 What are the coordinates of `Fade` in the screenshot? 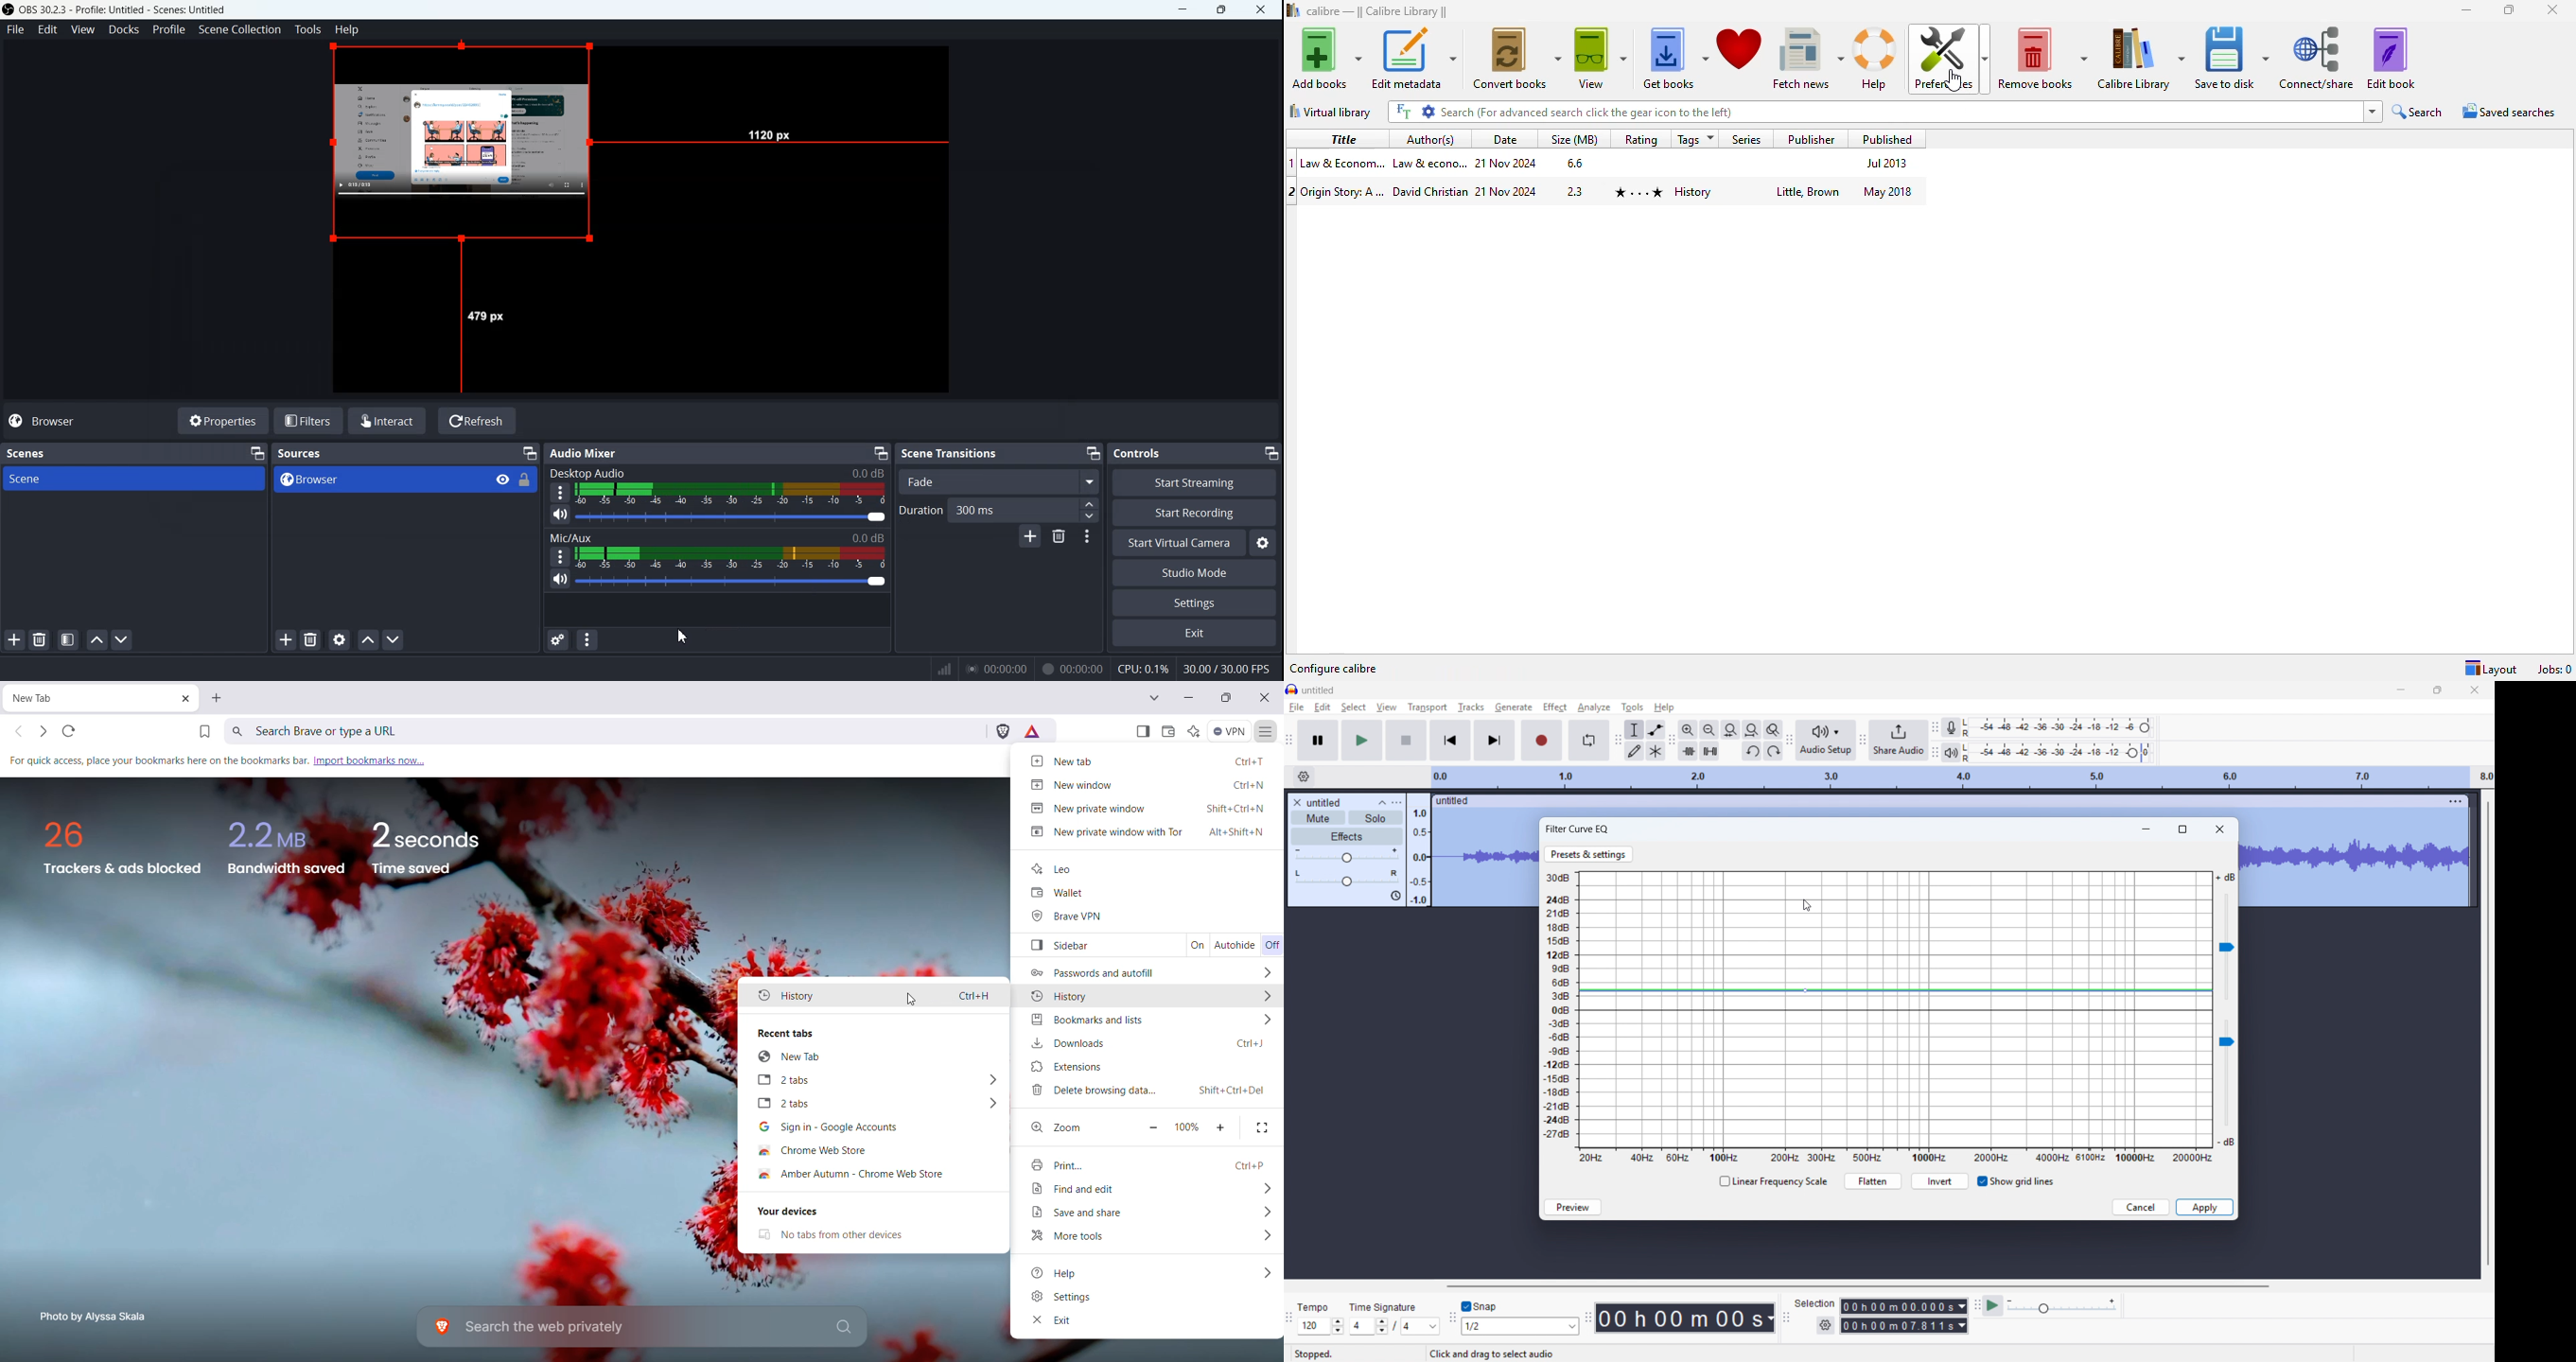 It's located at (1001, 481).